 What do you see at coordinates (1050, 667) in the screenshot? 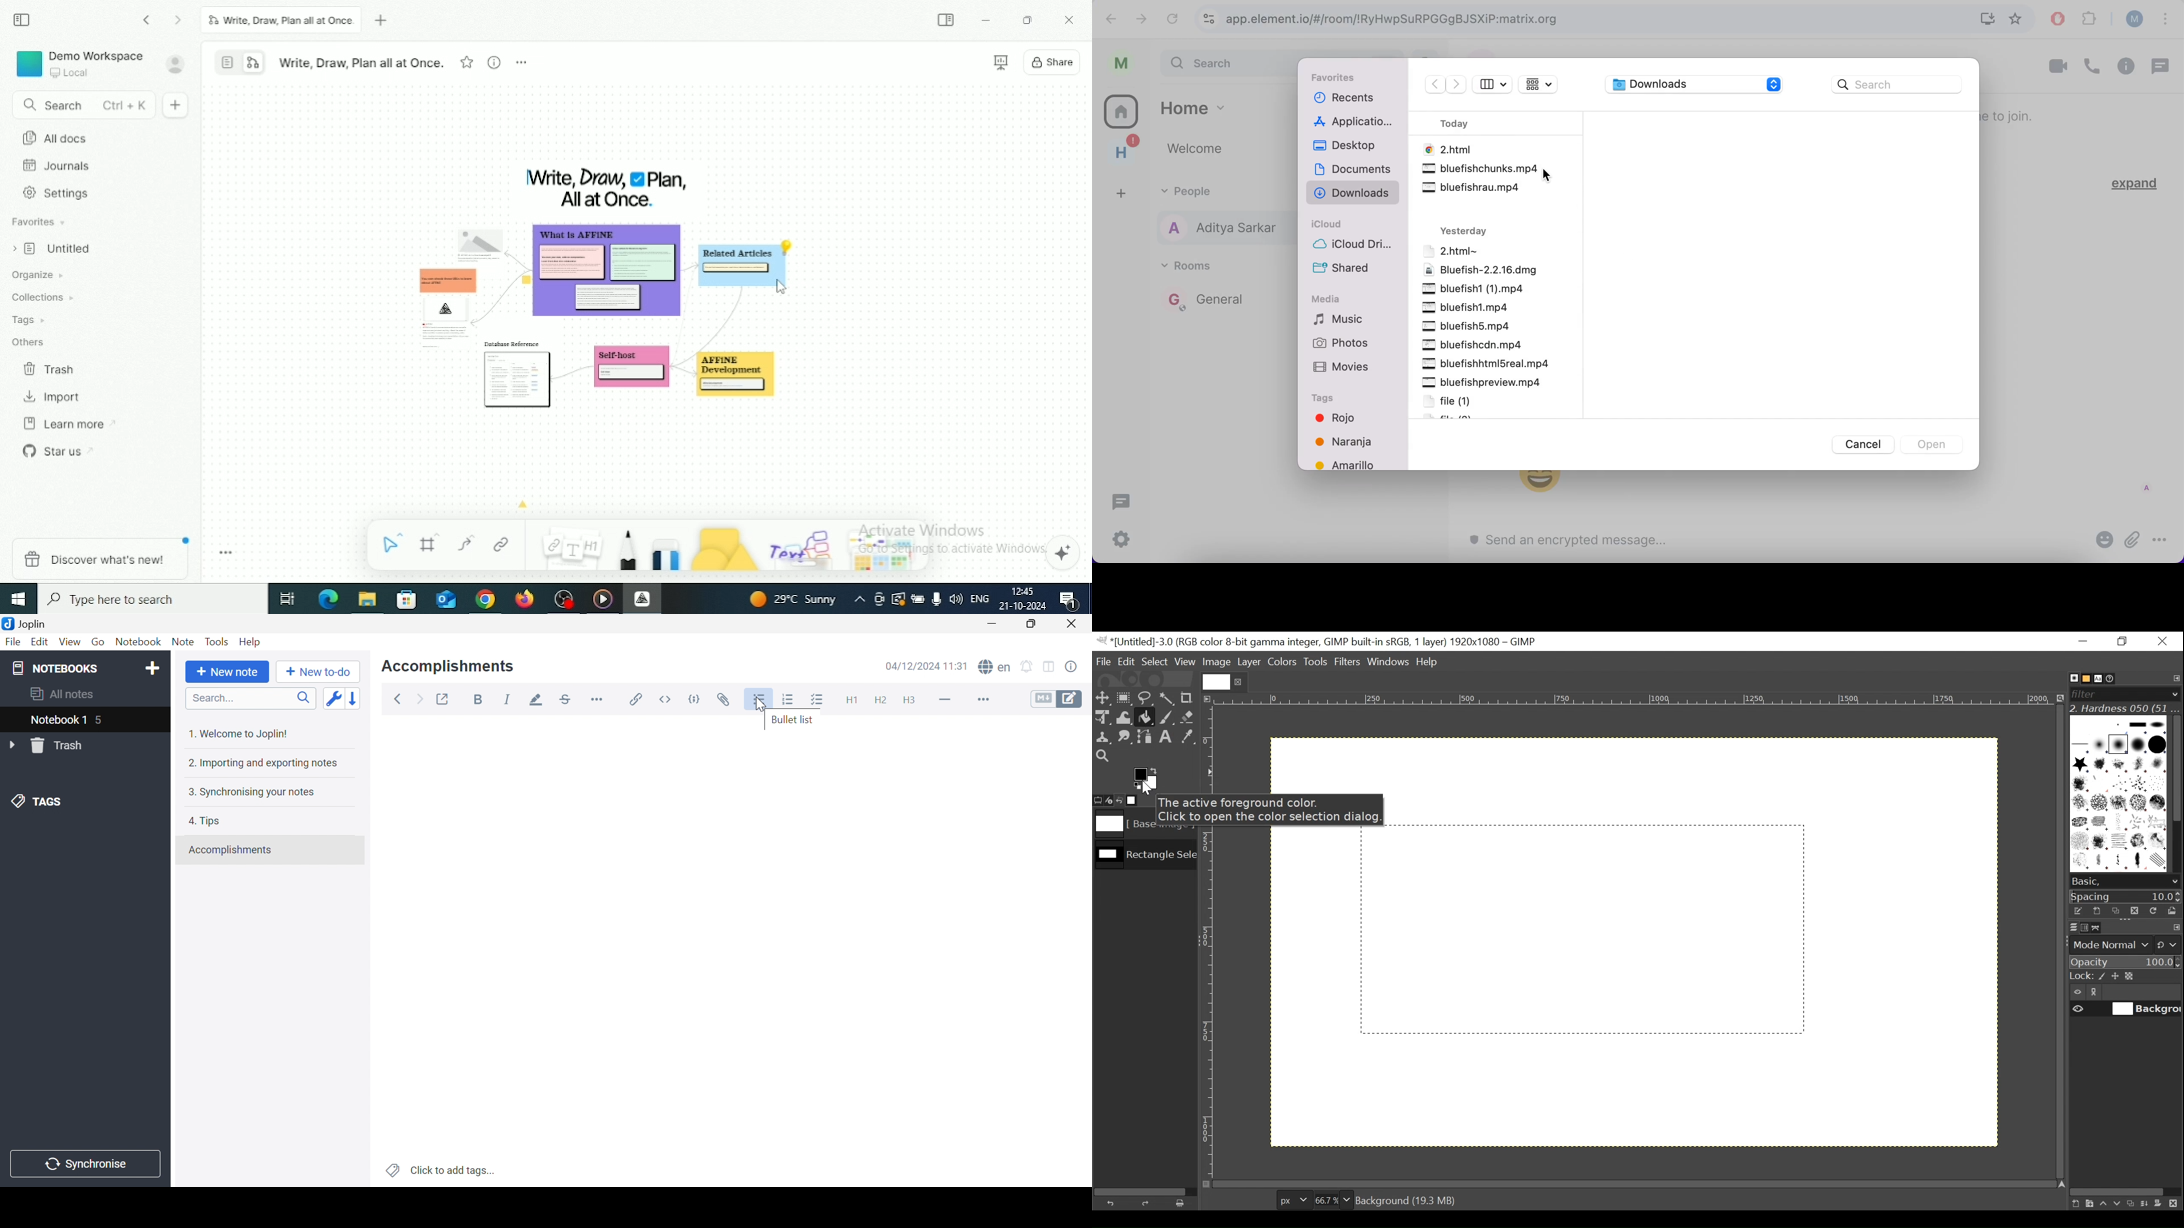
I see `Toggle editor layout` at bounding box center [1050, 667].